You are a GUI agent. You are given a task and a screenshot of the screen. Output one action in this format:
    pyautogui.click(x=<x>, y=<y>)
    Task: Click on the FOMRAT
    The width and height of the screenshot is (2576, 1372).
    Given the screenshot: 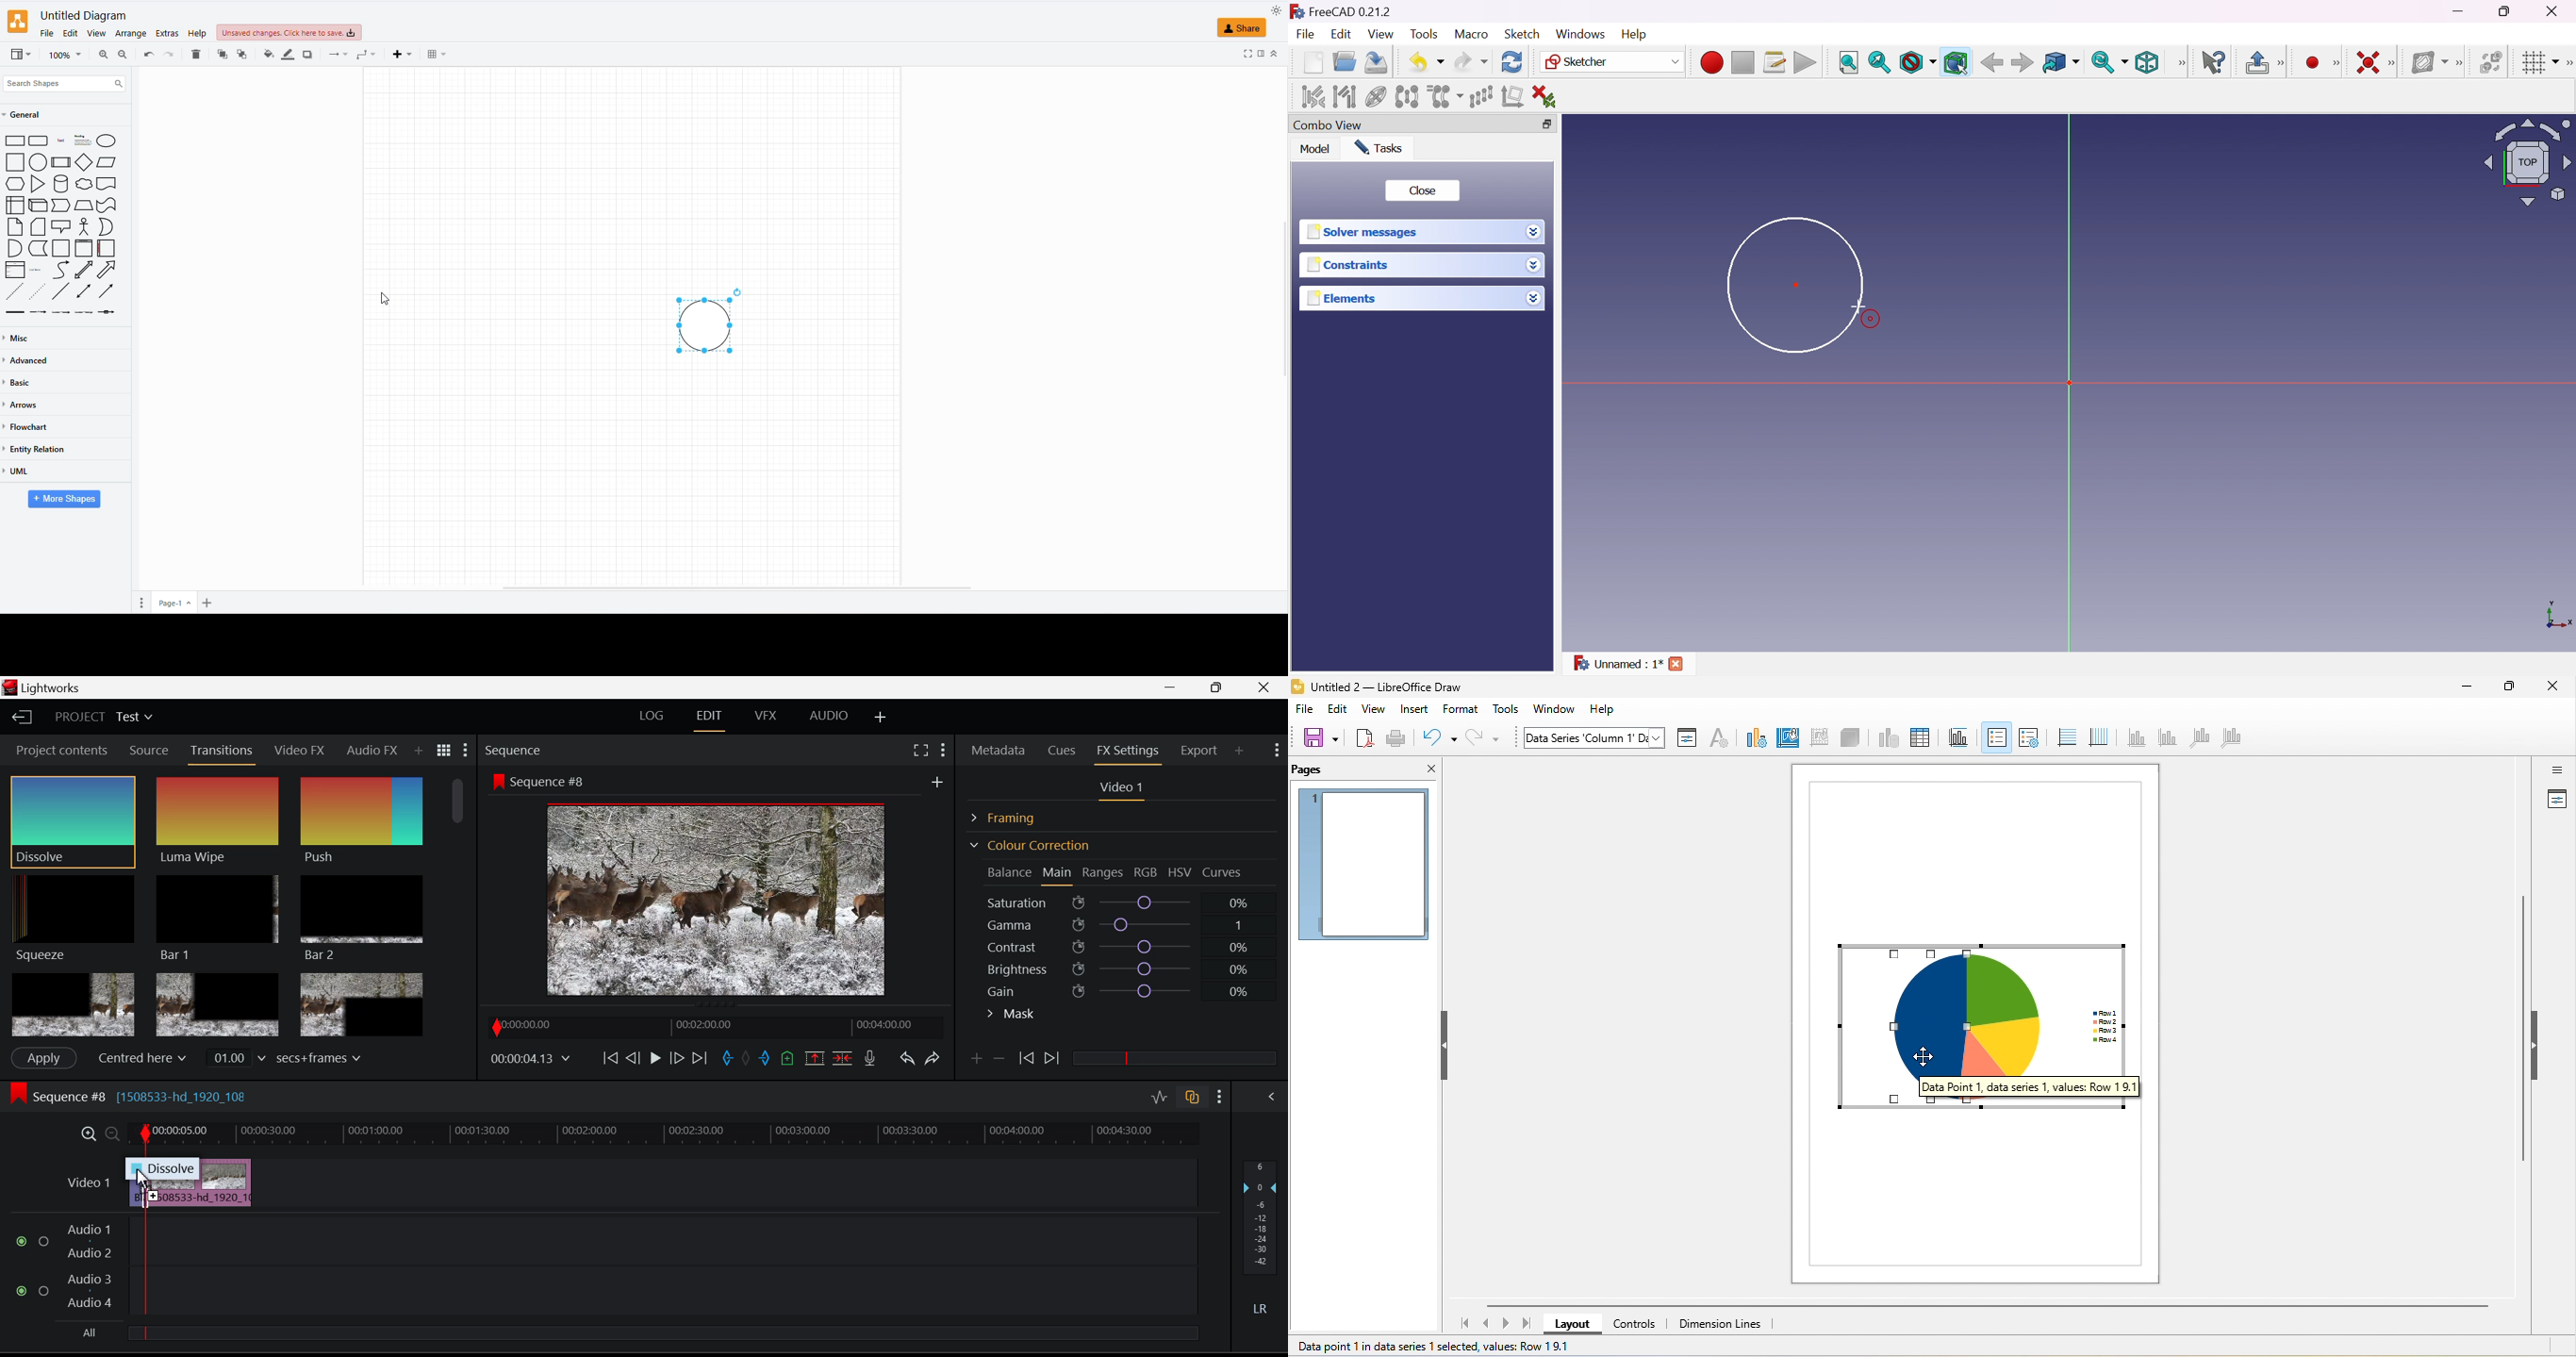 What is the action you would take?
    pyautogui.click(x=1261, y=52)
    